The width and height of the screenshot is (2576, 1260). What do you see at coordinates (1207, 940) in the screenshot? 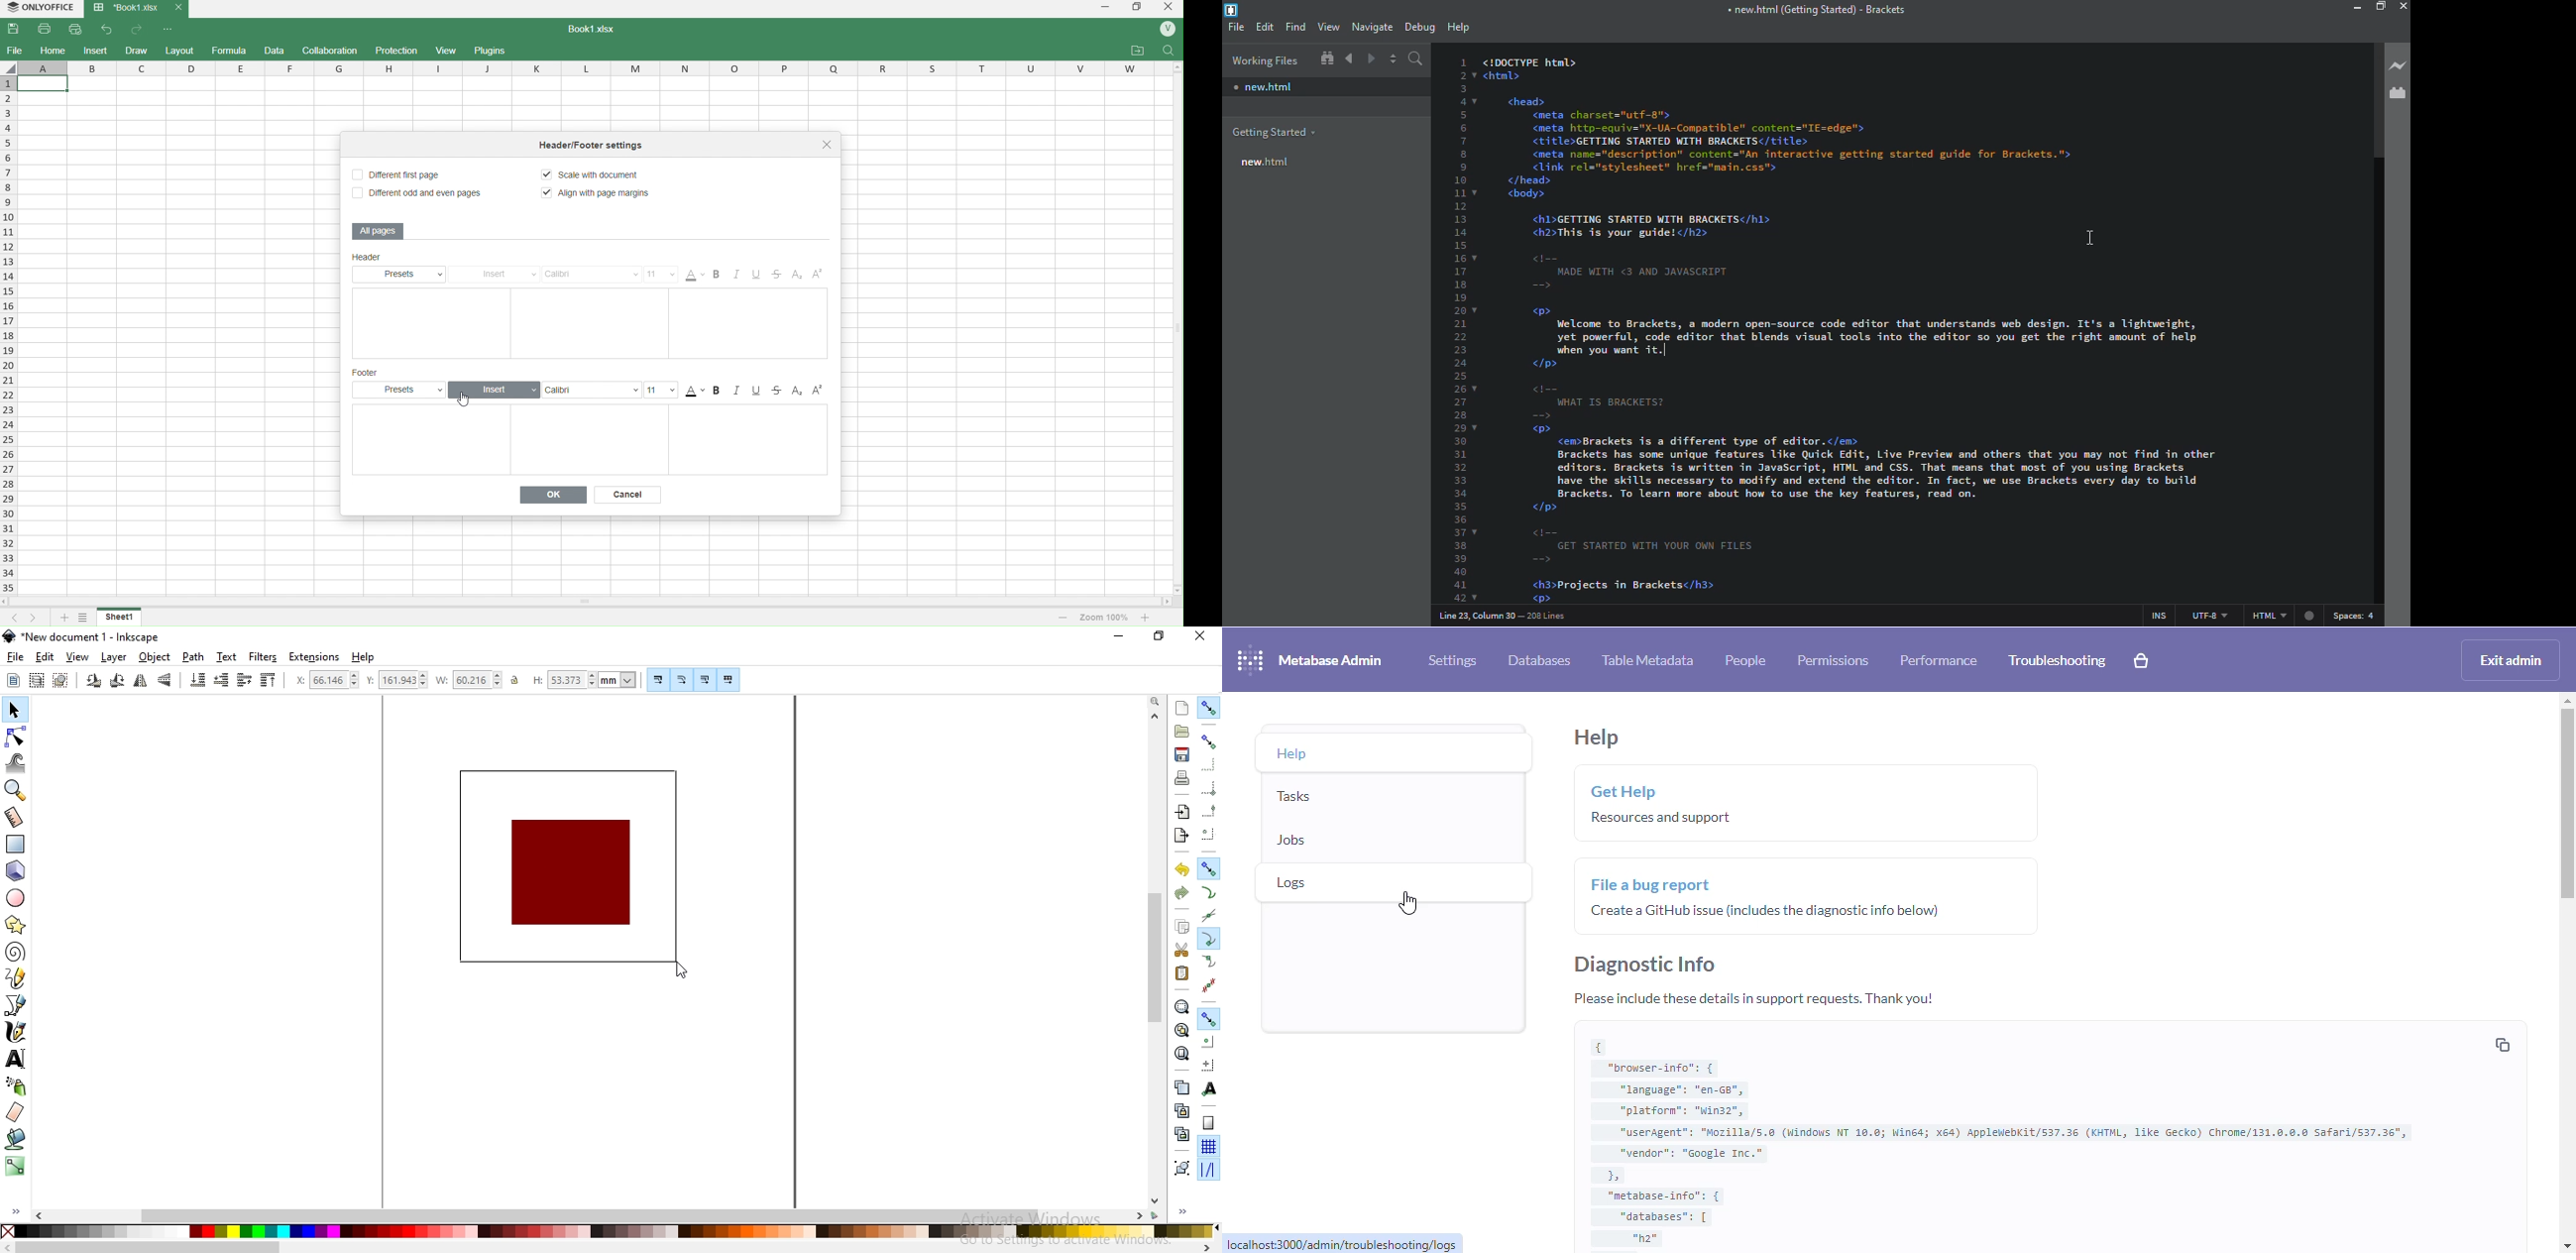
I see `nap to cusp nodes` at bounding box center [1207, 940].